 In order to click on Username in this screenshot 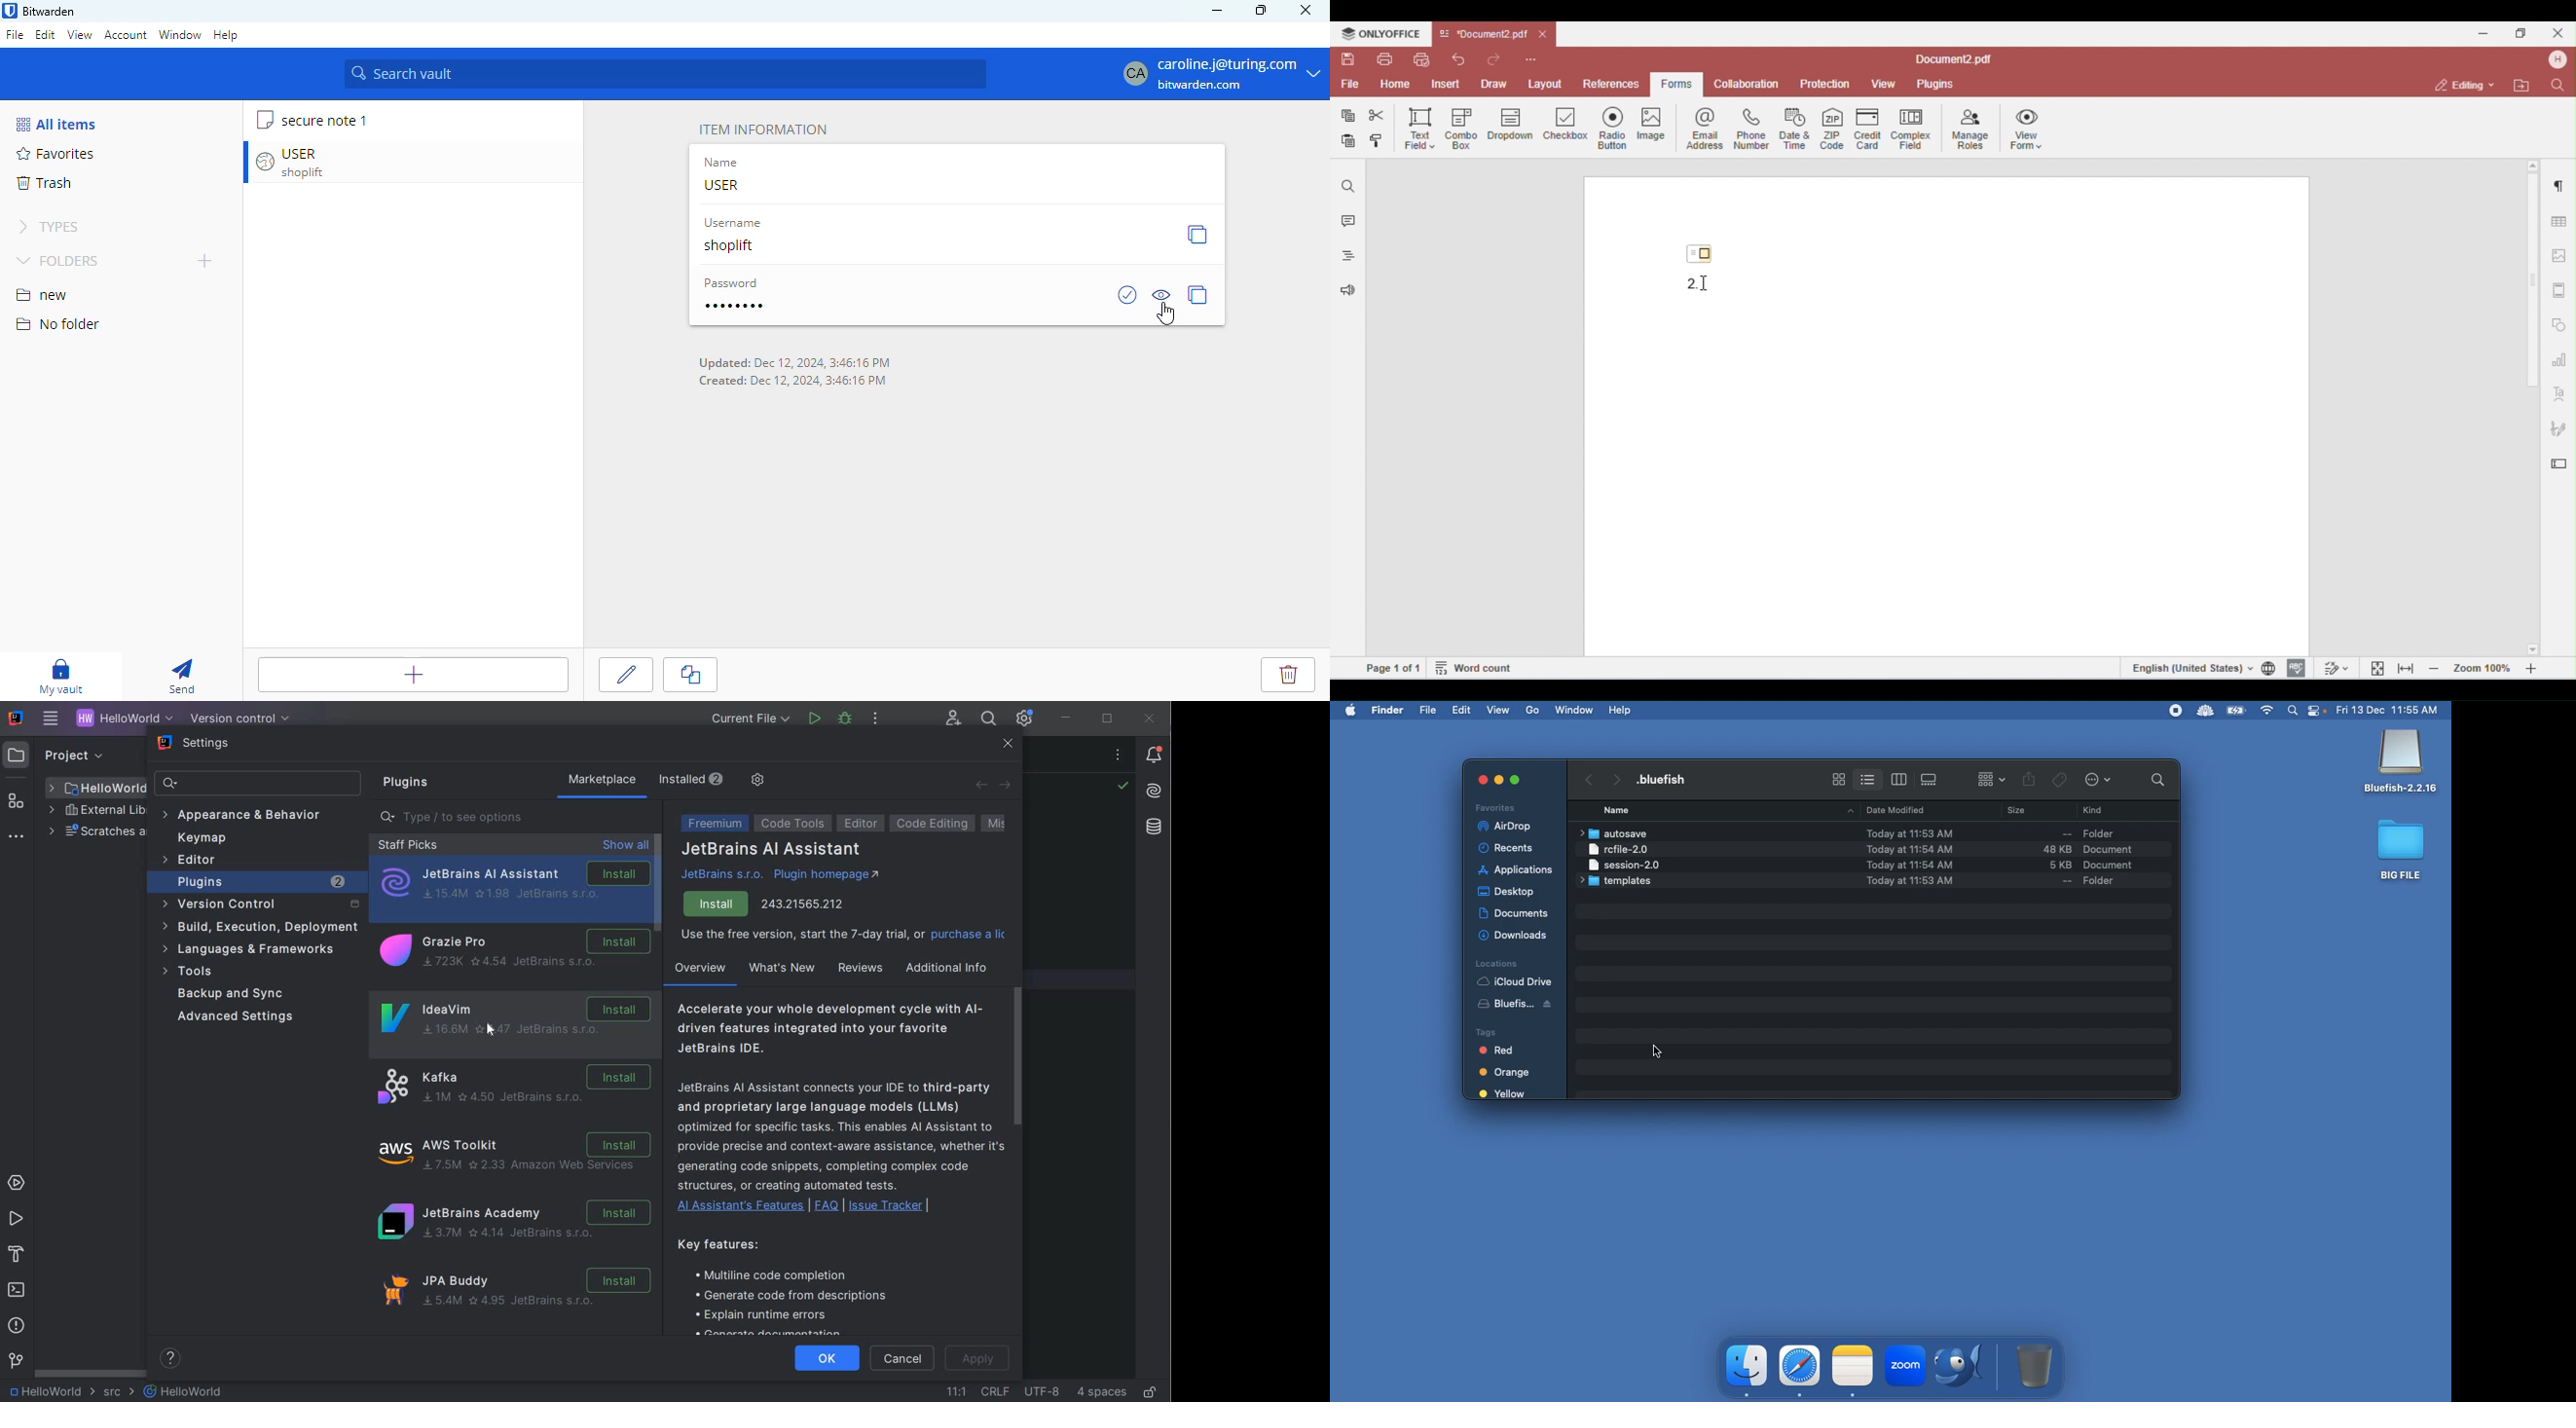, I will do `click(735, 224)`.